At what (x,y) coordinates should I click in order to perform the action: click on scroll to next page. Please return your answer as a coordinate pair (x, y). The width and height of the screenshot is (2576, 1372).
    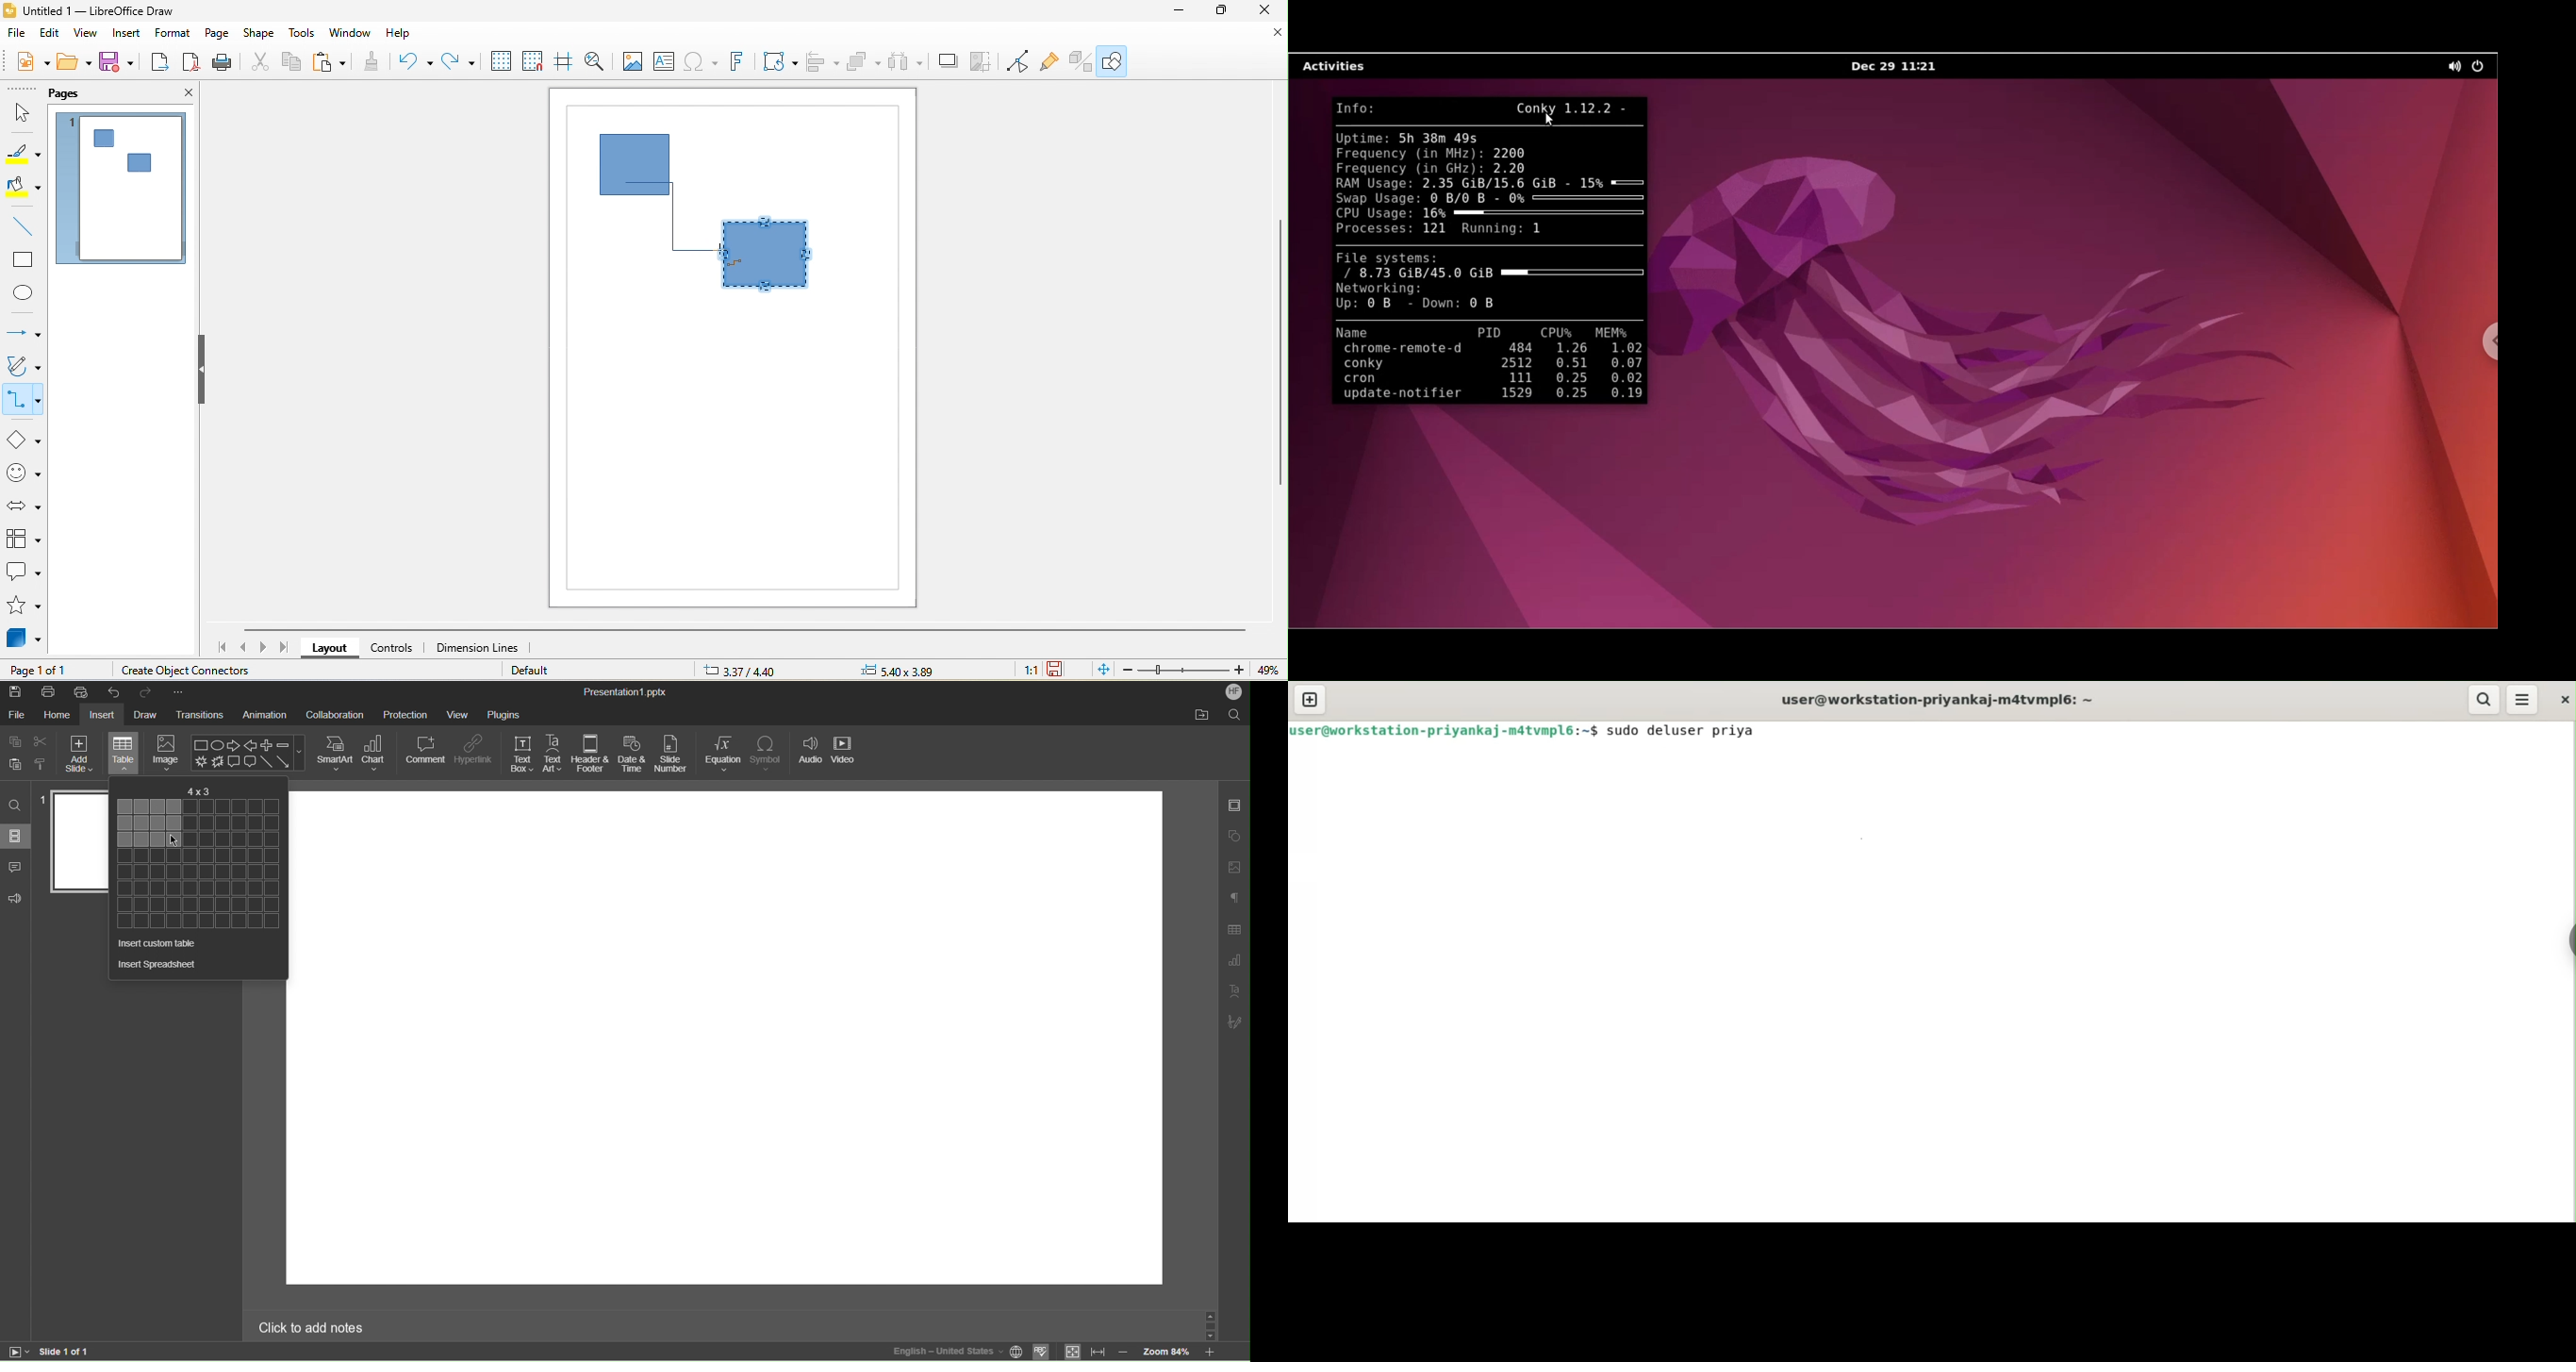
    Looking at the image, I should click on (264, 649).